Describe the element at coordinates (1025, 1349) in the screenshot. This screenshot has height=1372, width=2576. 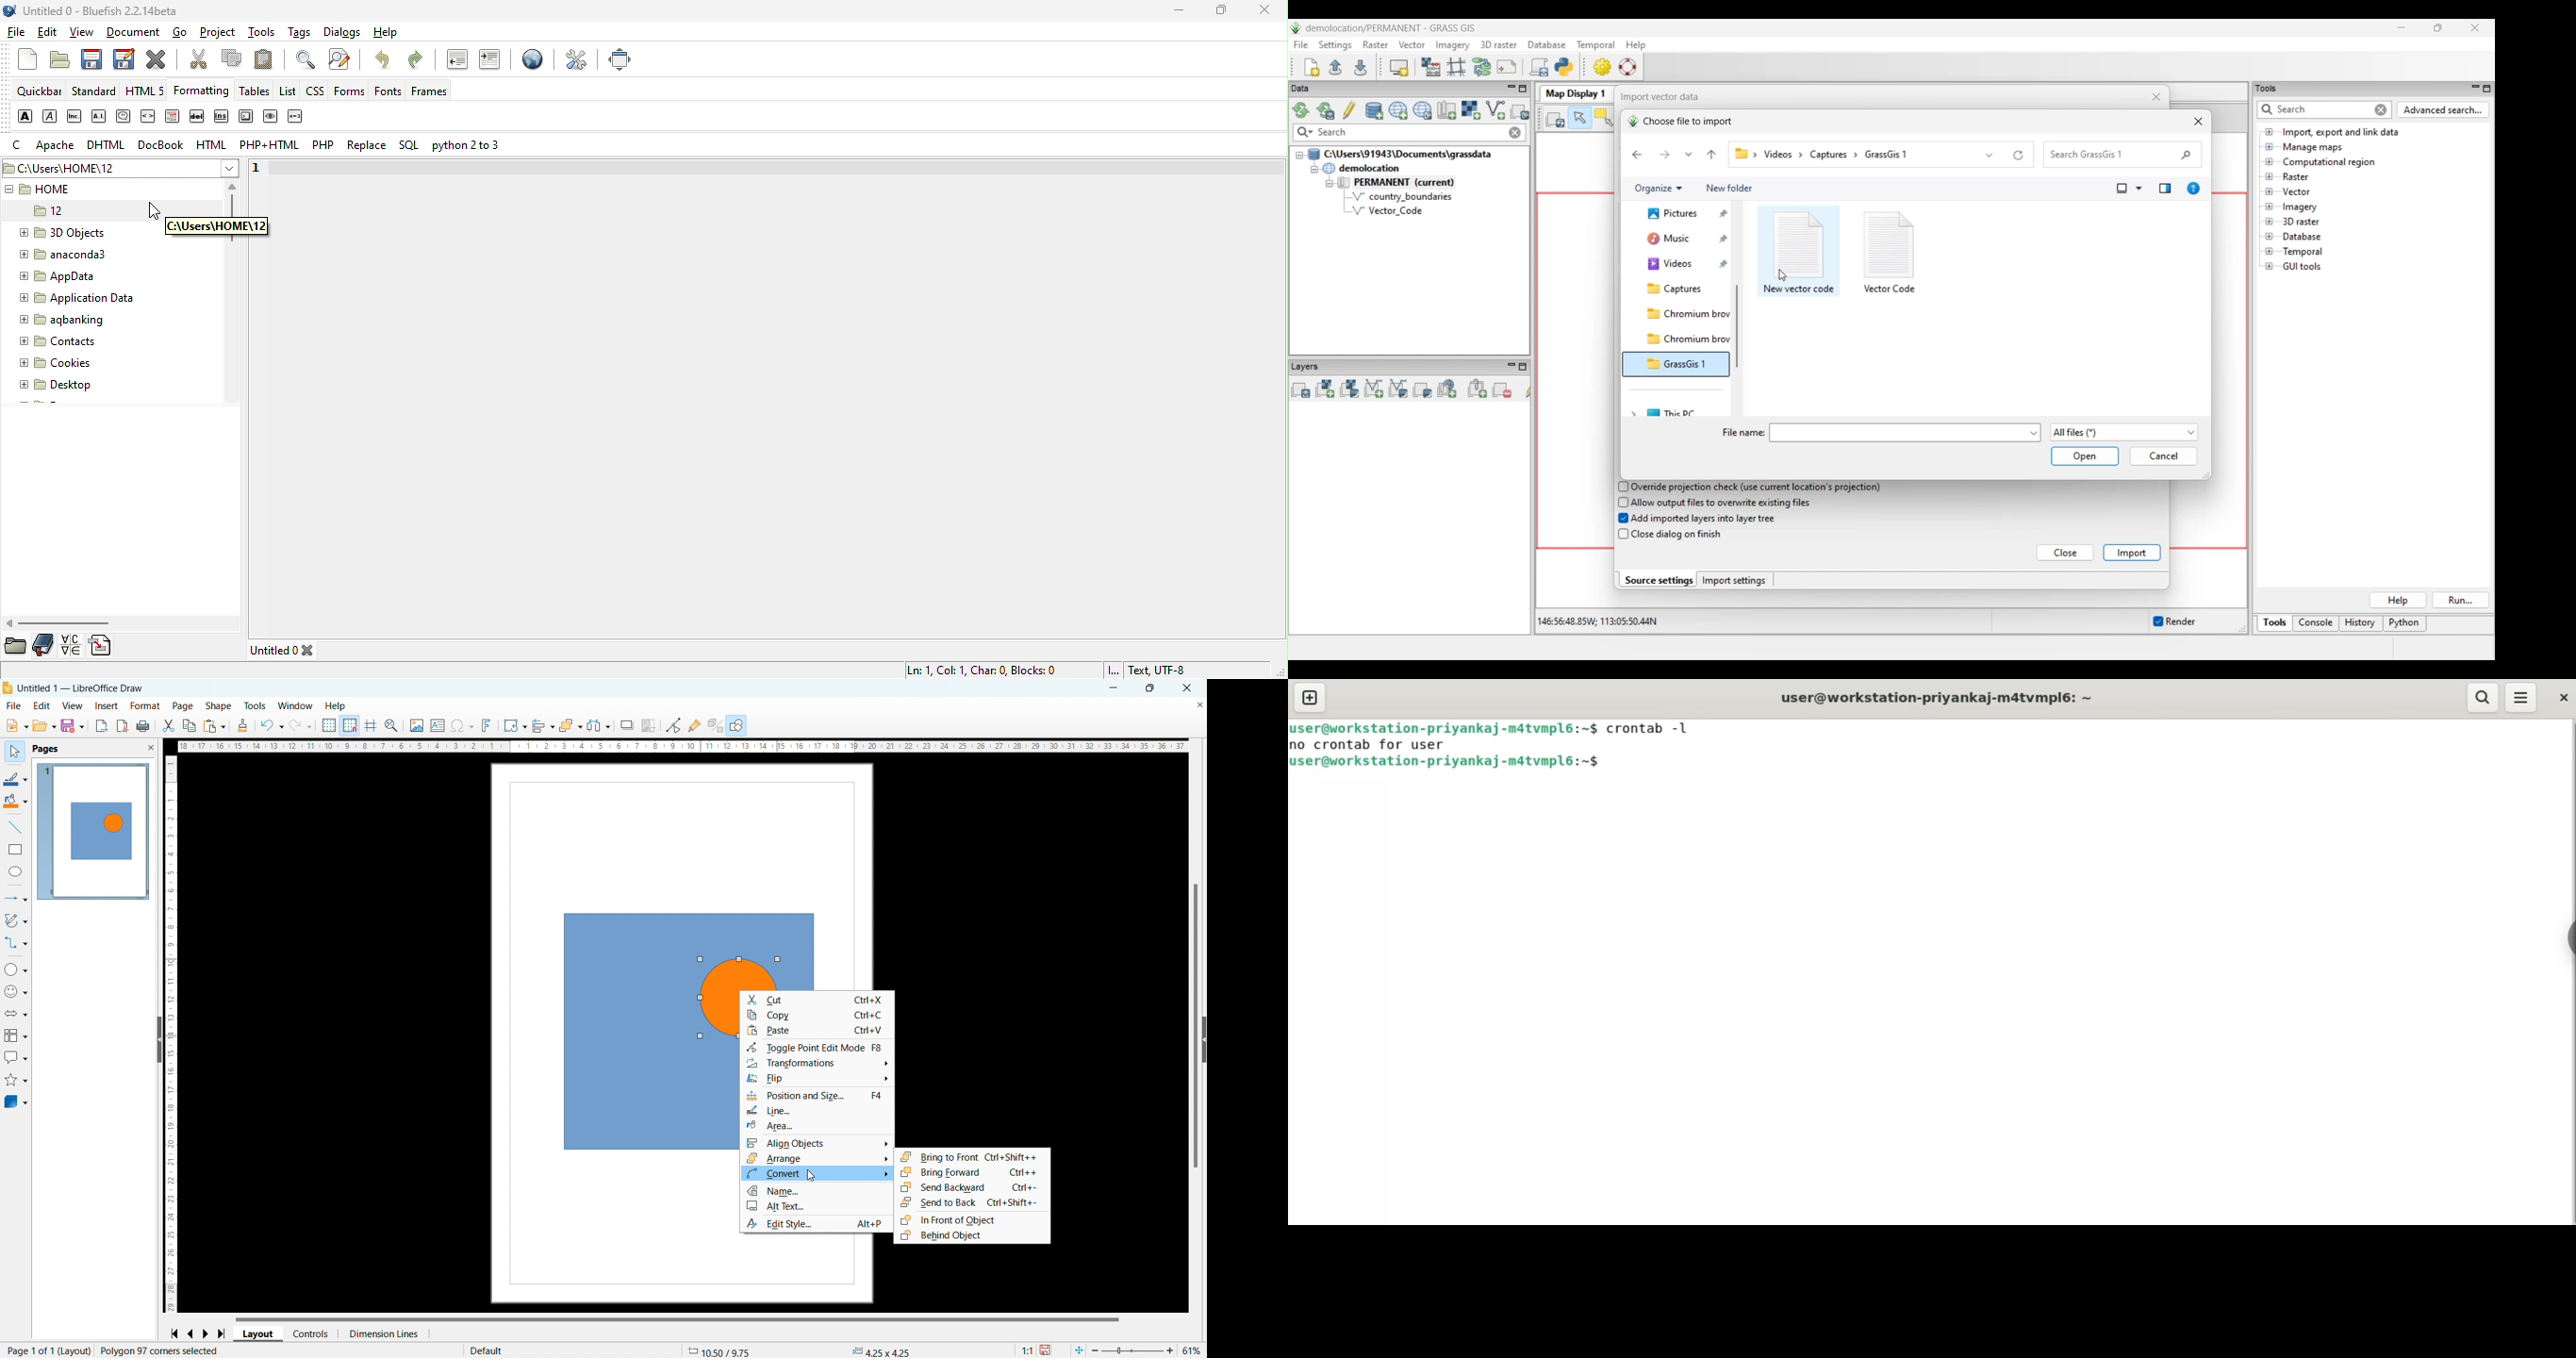
I see `1:1` at that location.